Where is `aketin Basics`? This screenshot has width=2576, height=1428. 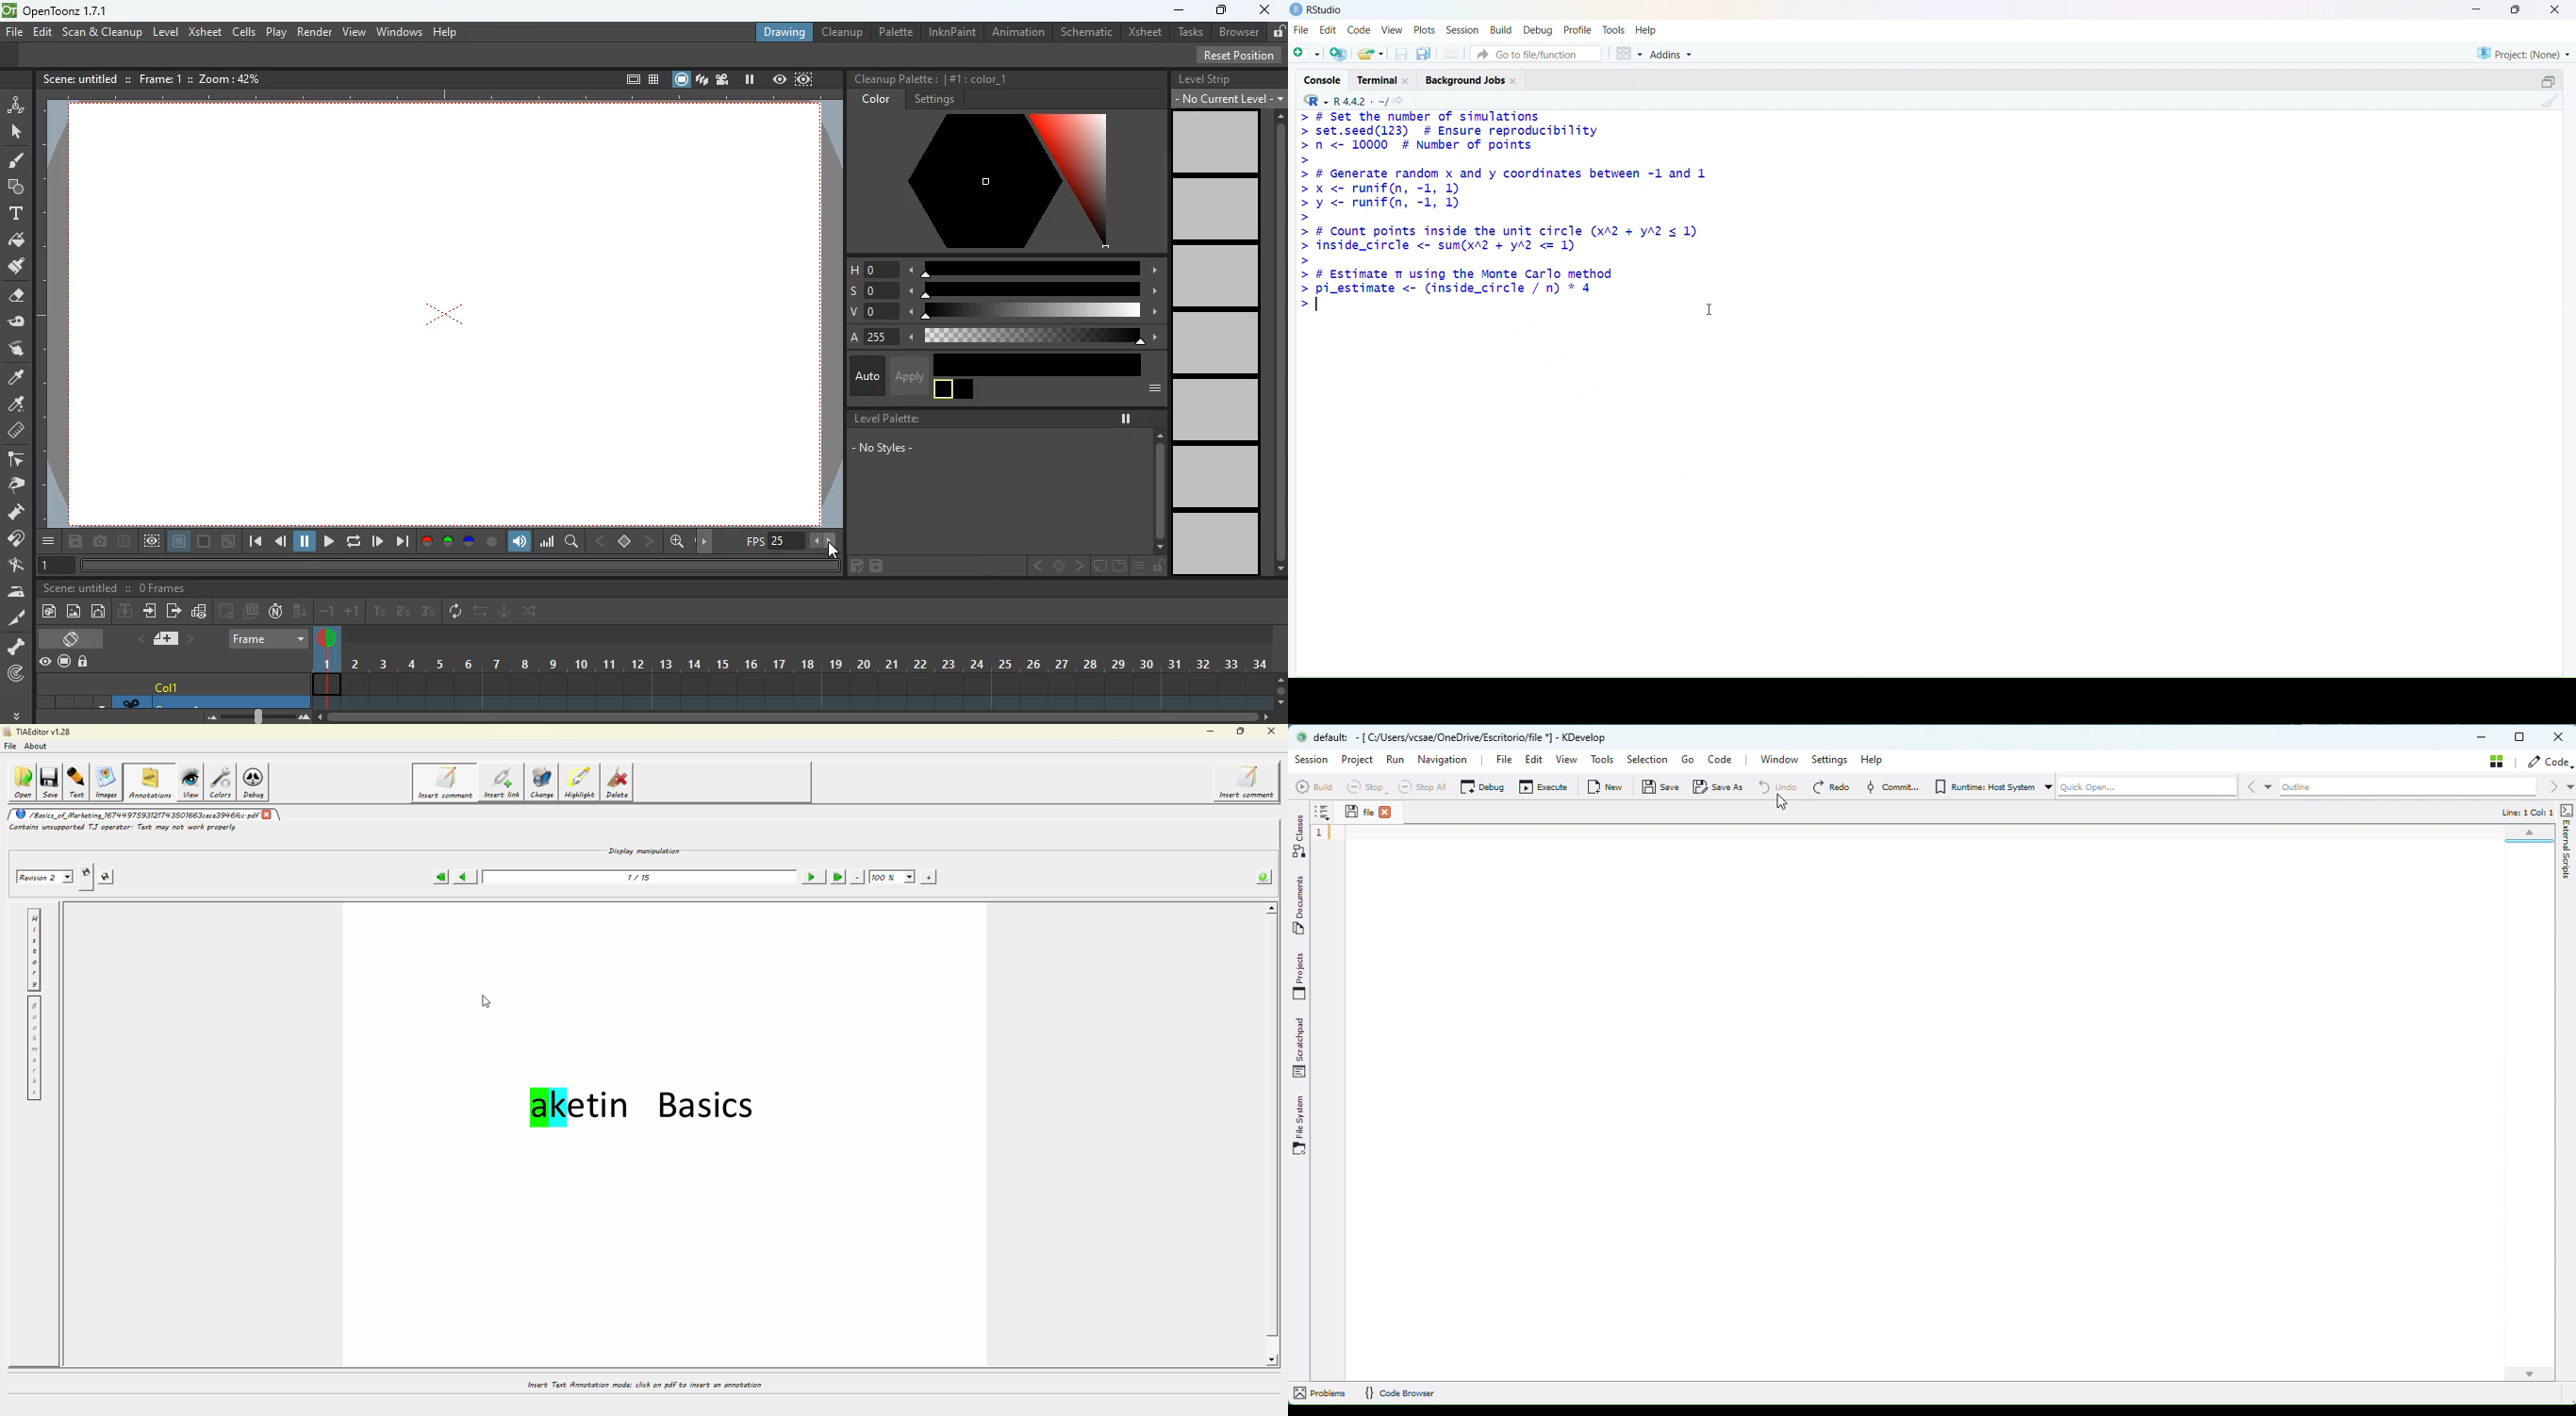 aketin Basics is located at coordinates (646, 1111).